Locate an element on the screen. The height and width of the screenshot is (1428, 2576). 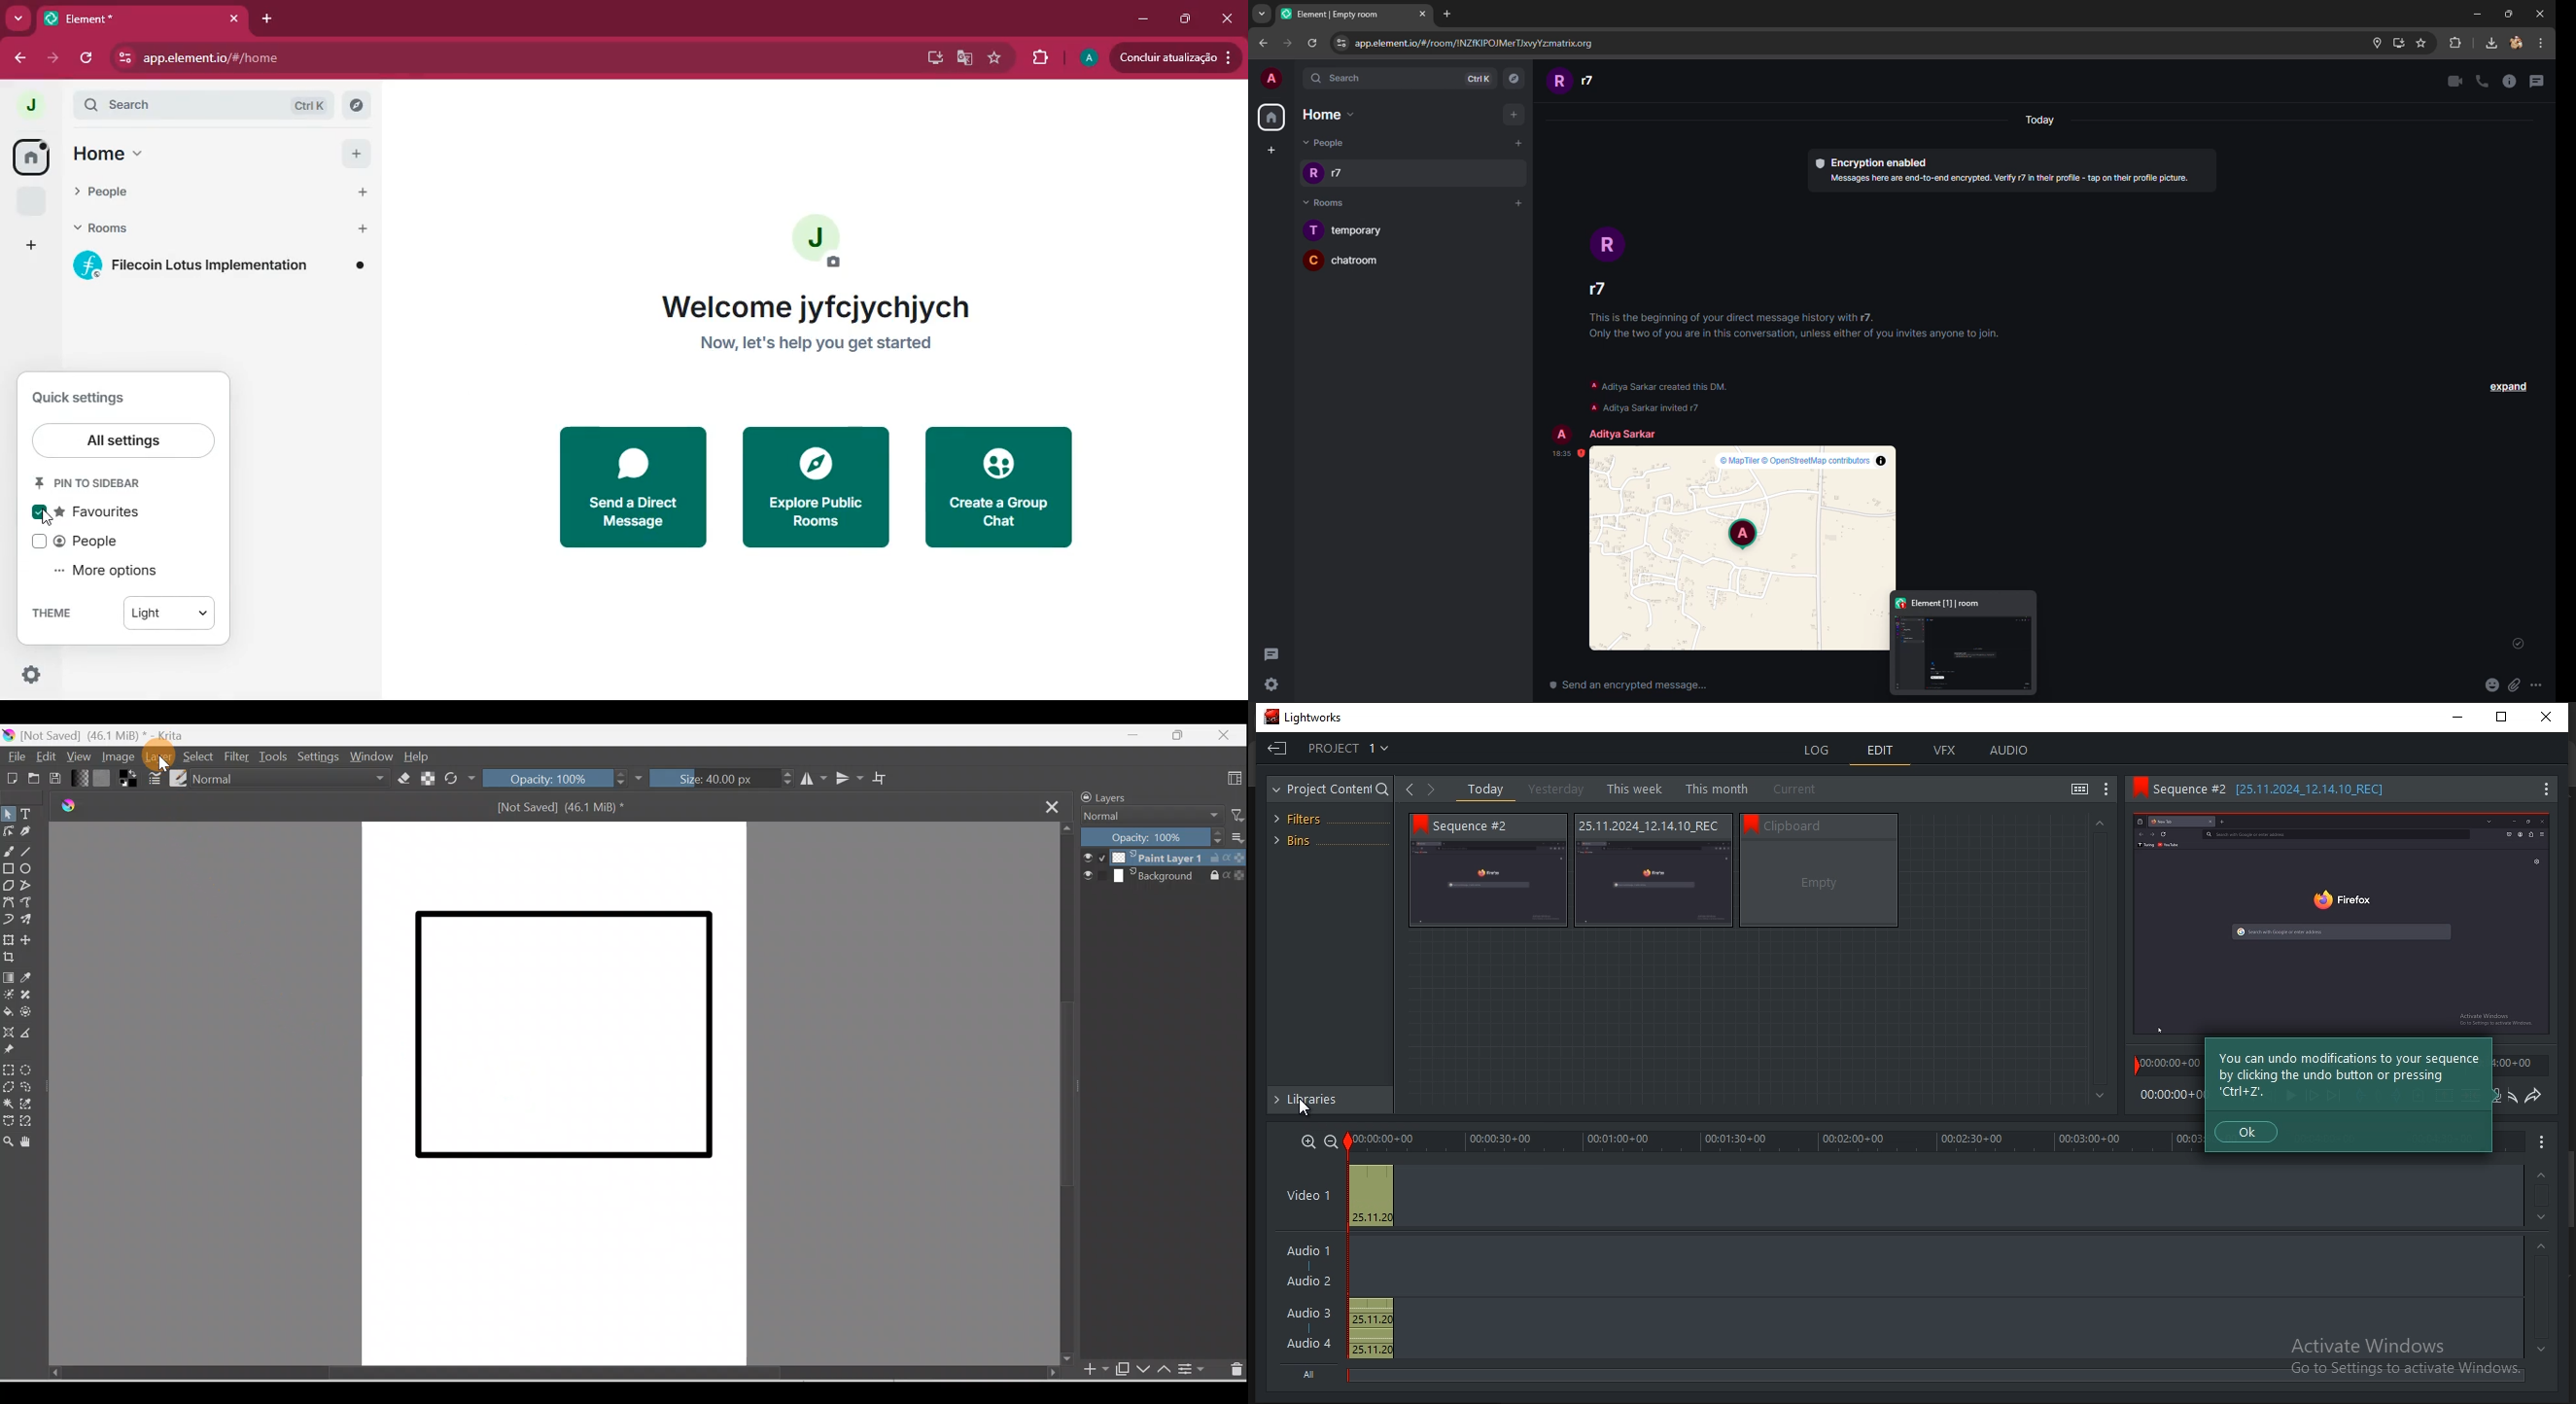
threads is located at coordinates (2539, 81).